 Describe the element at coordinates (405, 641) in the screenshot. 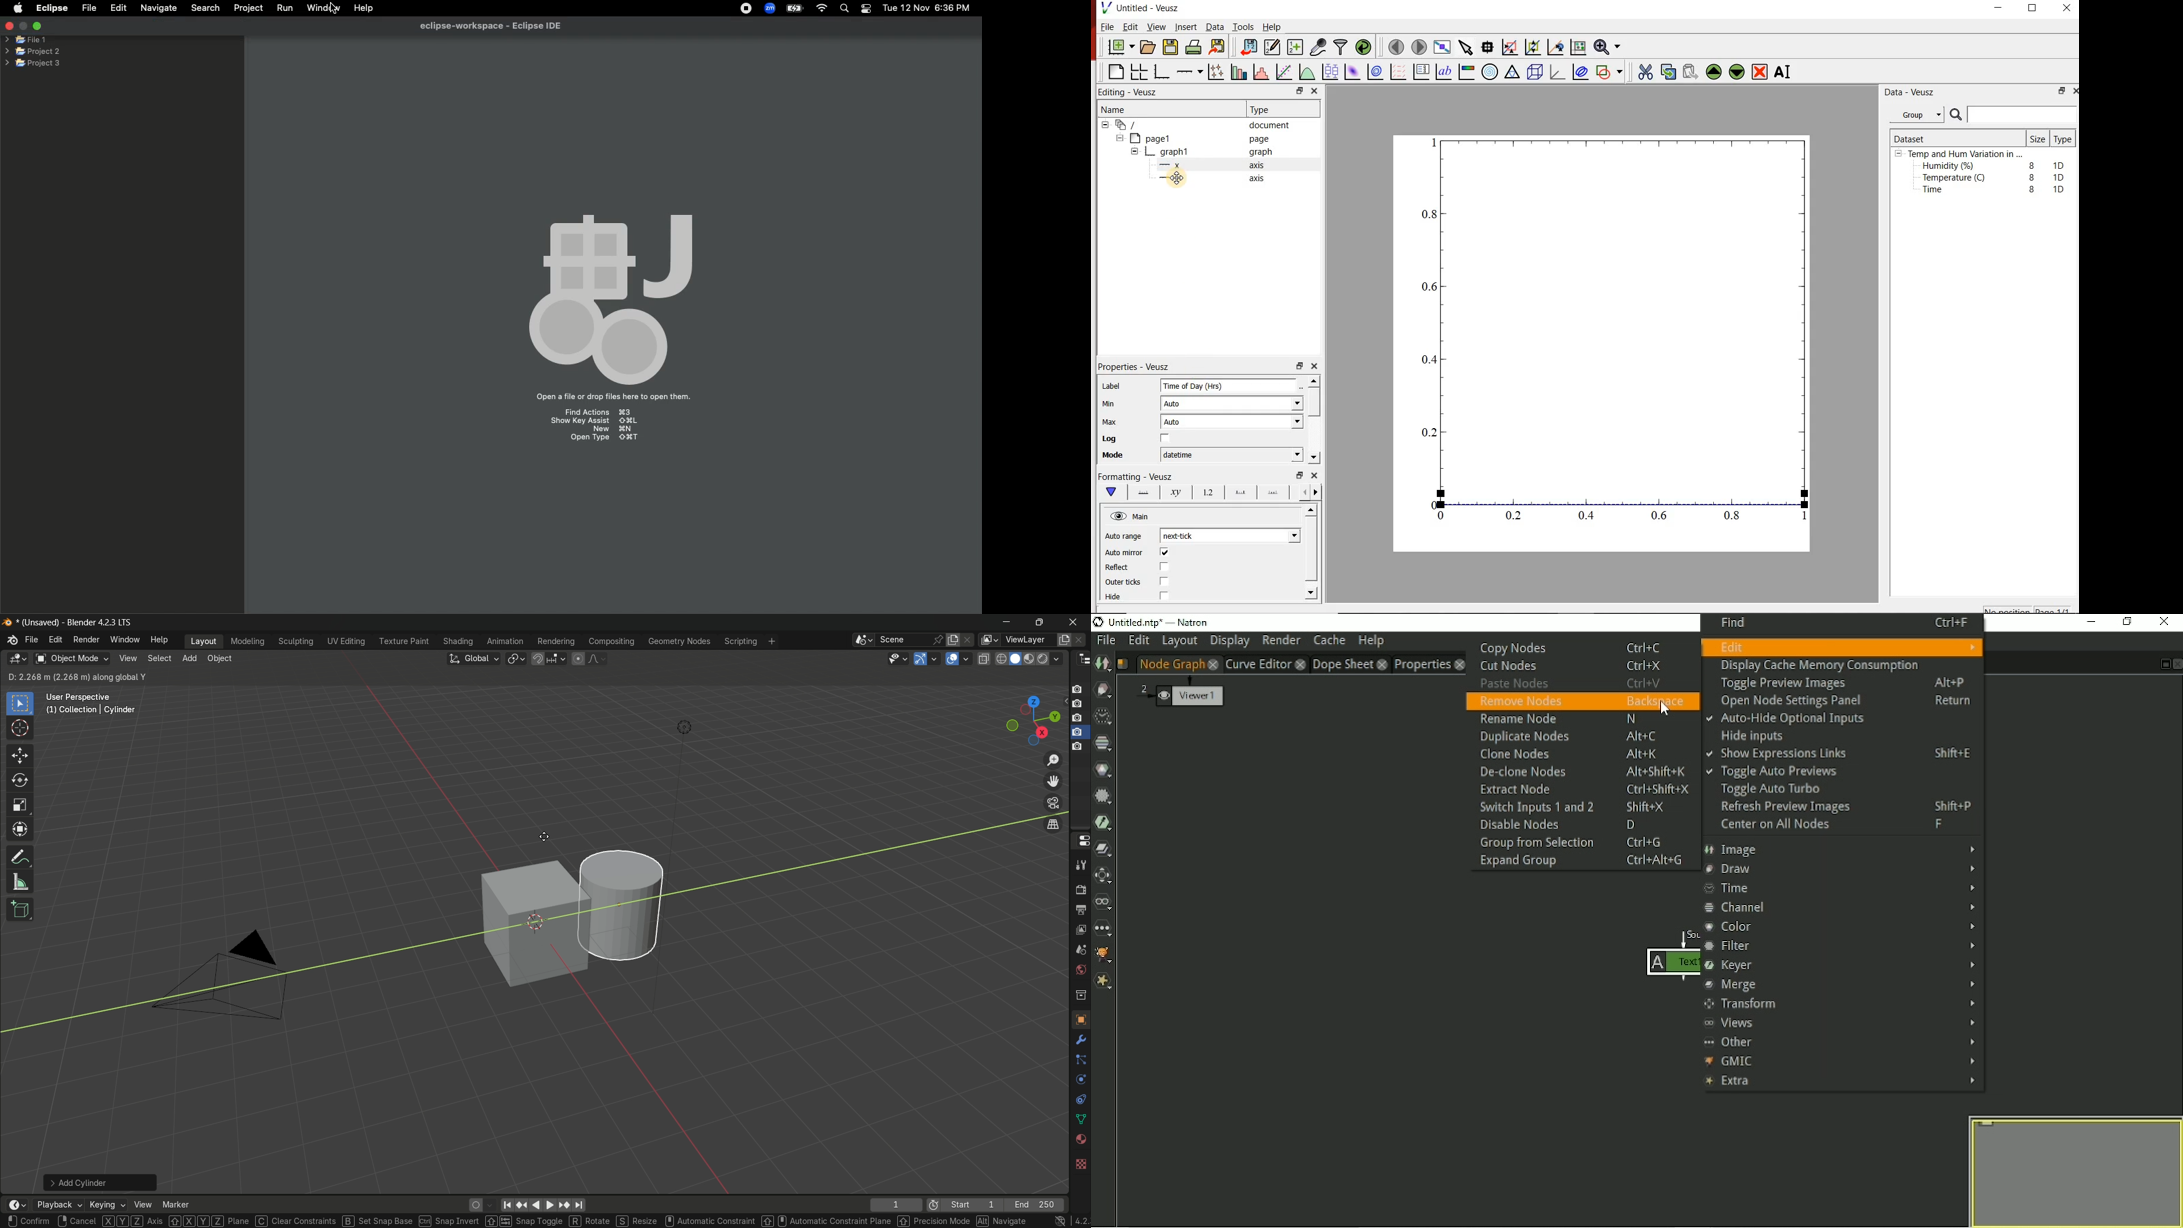

I see `texture paint menu` at that location.